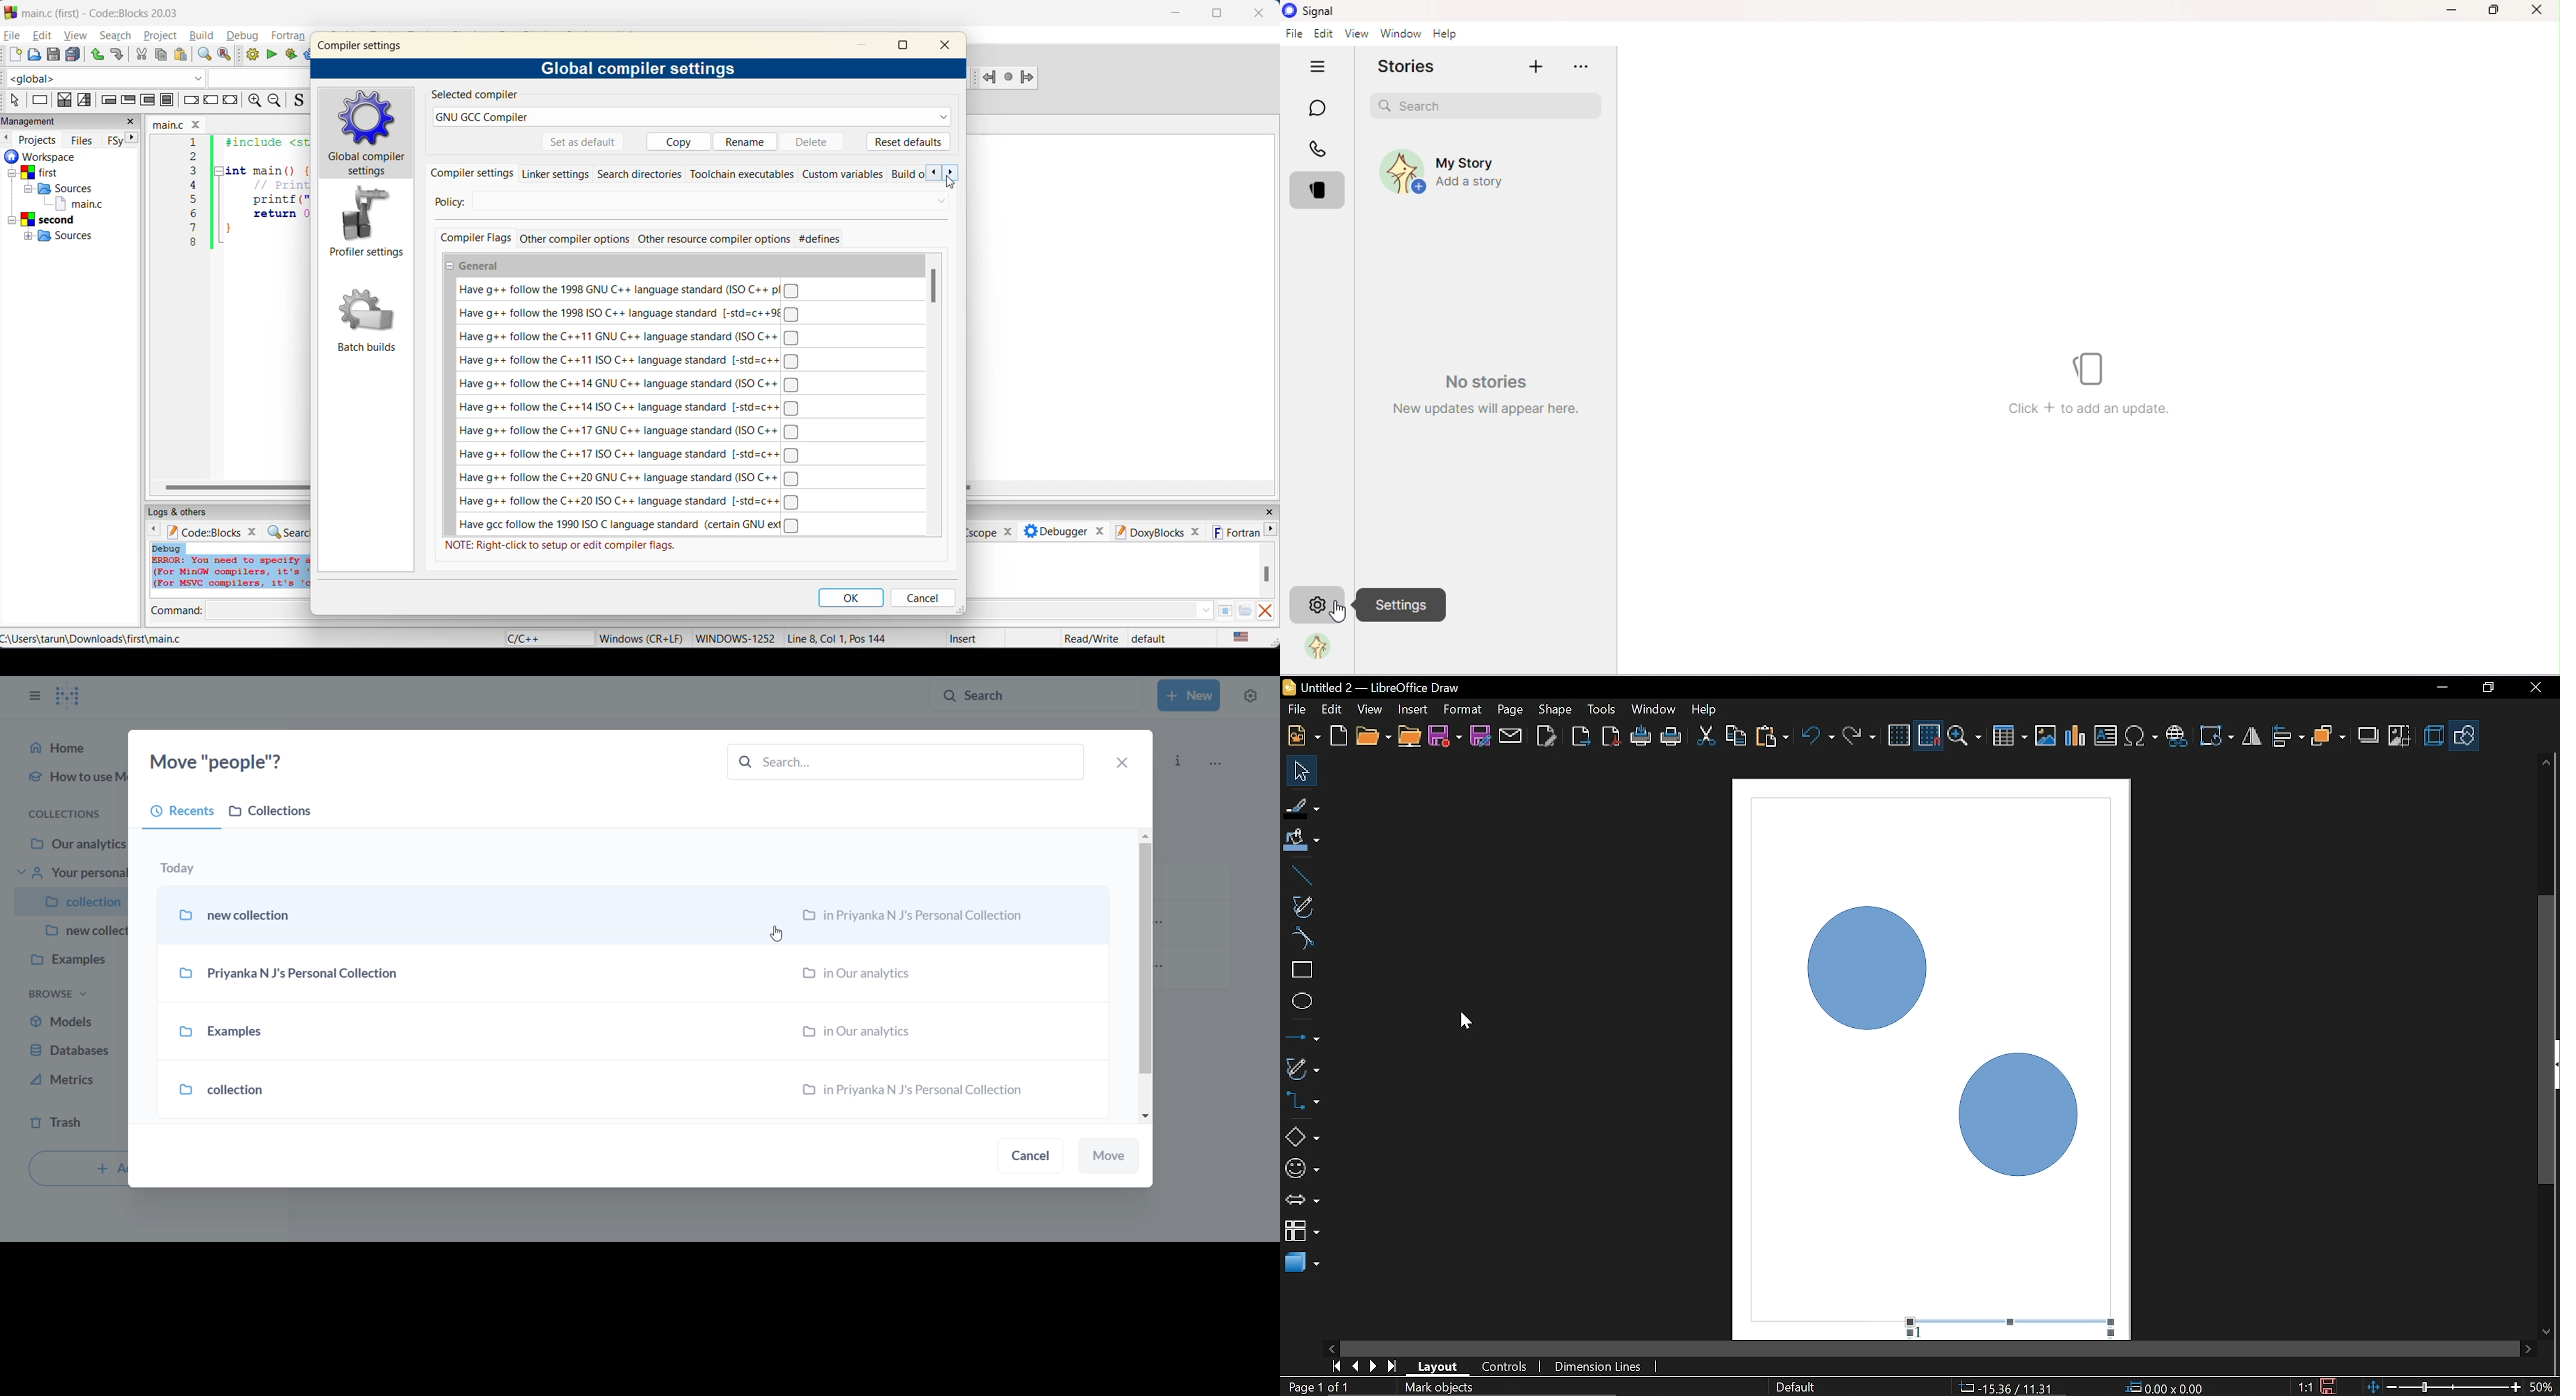  I want to click on Insert, so click(1414, 709).